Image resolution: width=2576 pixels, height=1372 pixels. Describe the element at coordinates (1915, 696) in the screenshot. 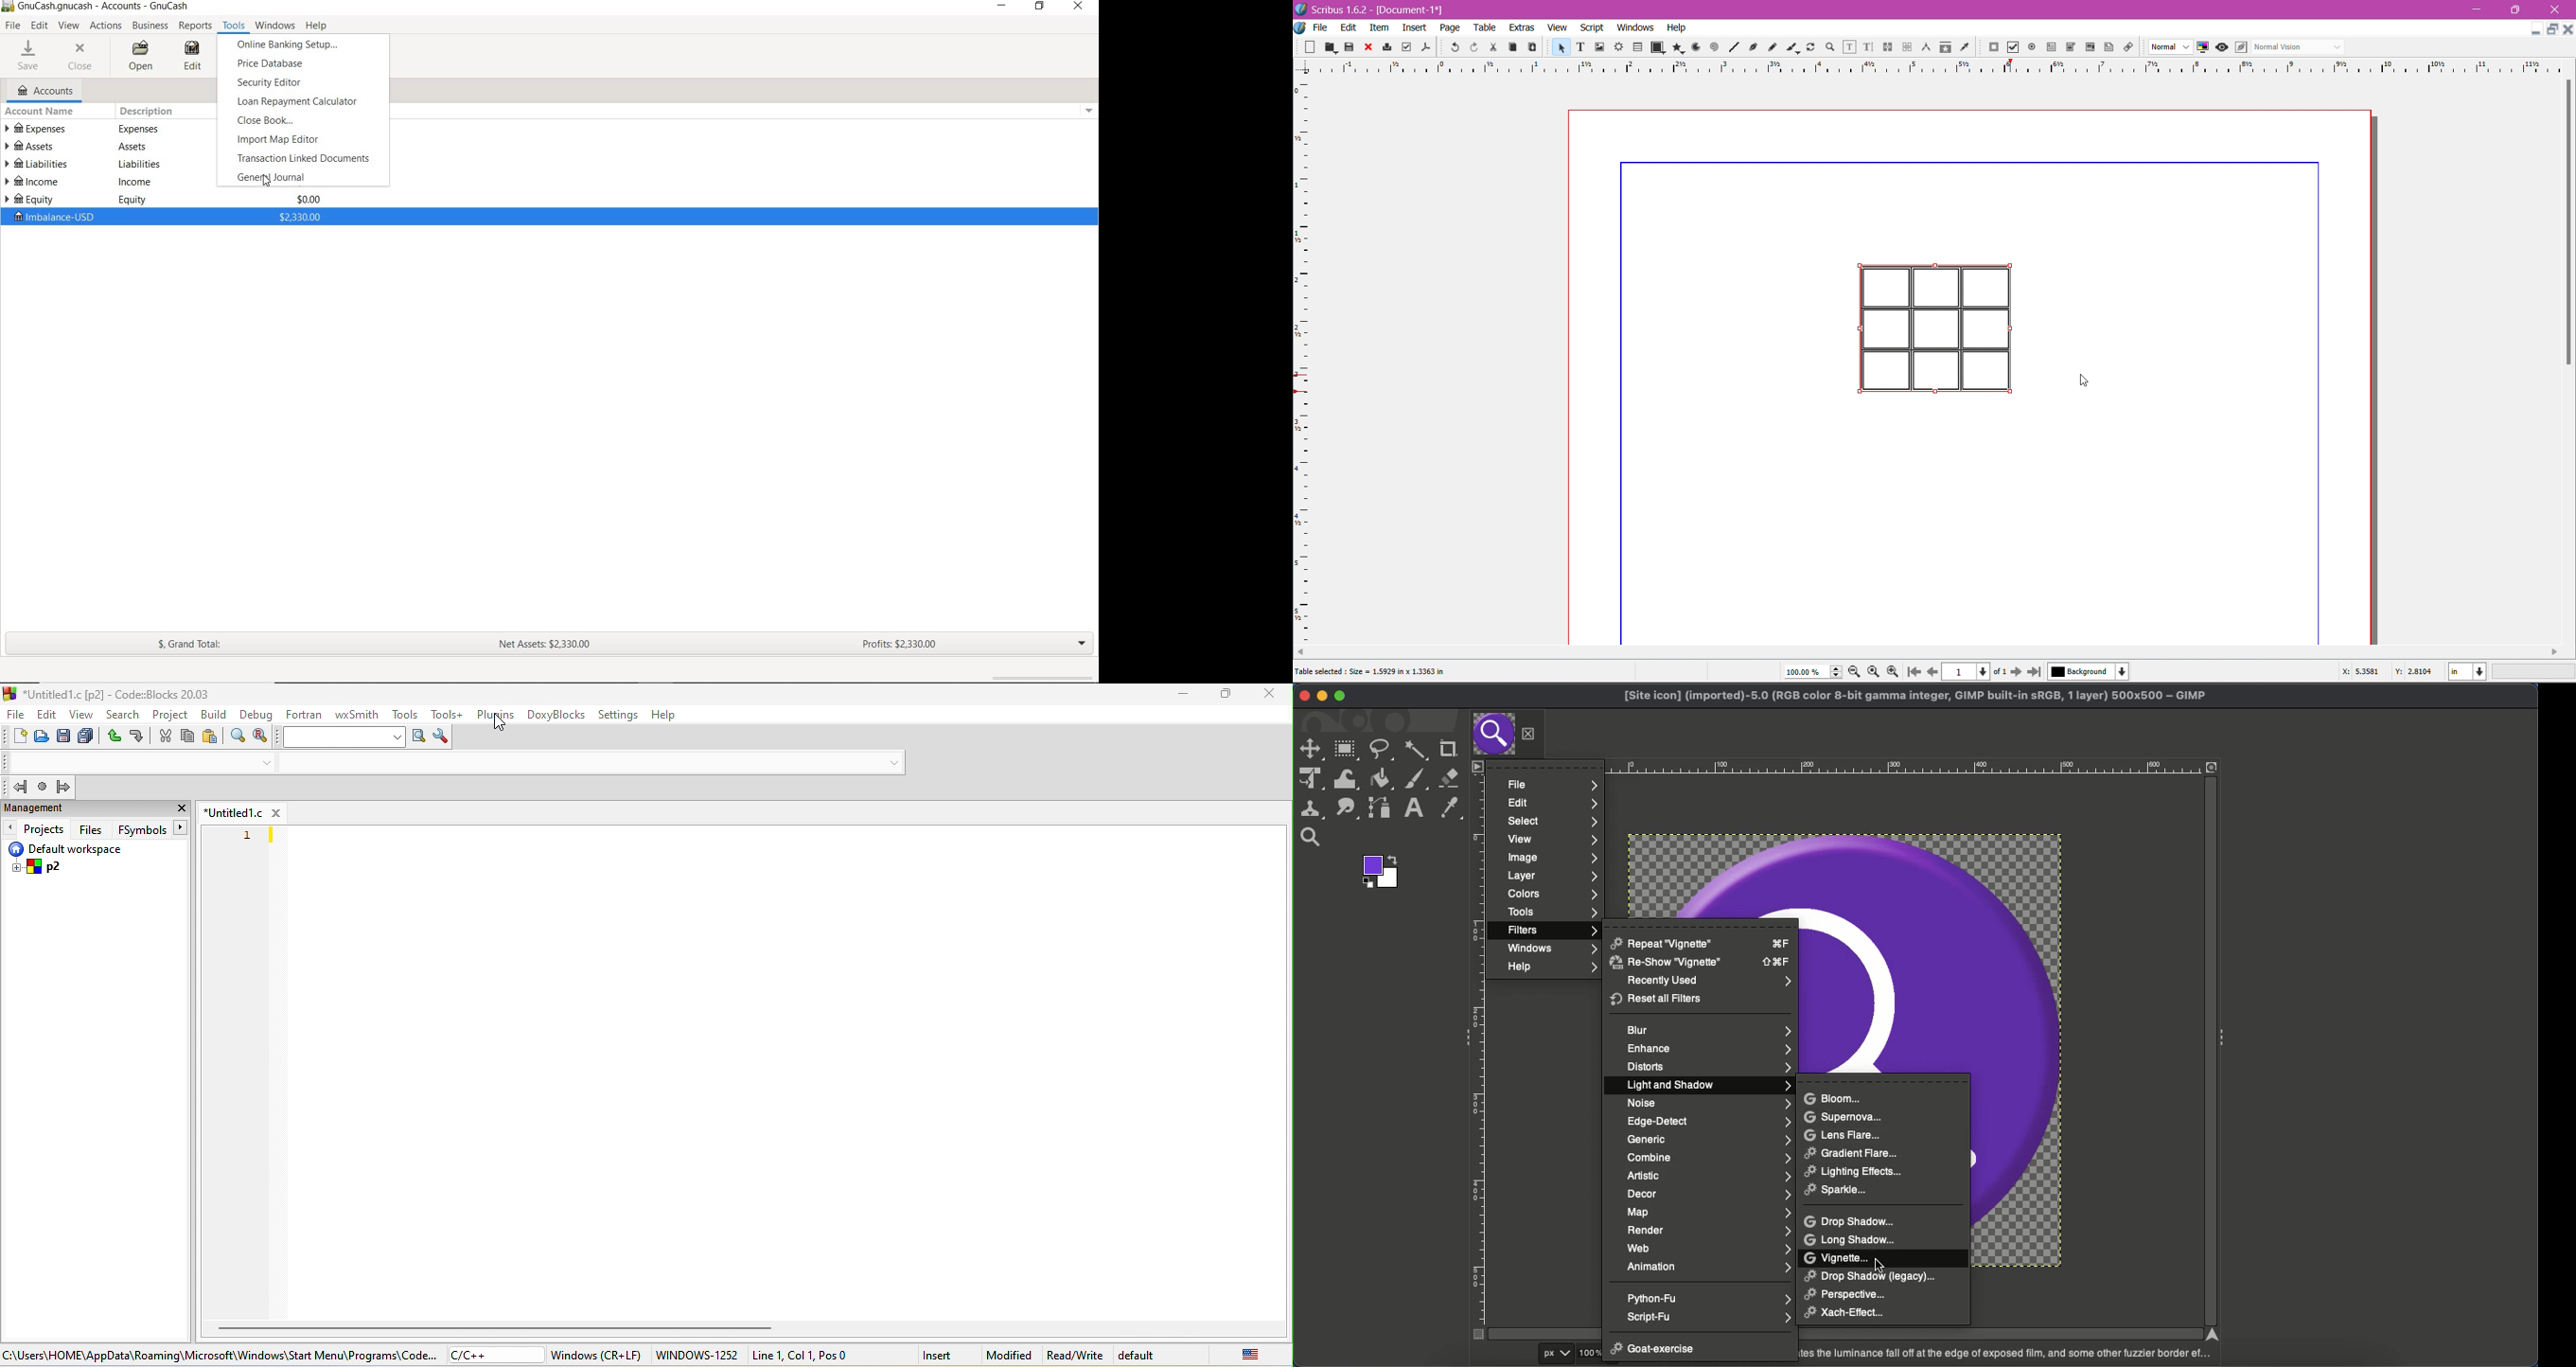

I see `Project GIMP` at that location.